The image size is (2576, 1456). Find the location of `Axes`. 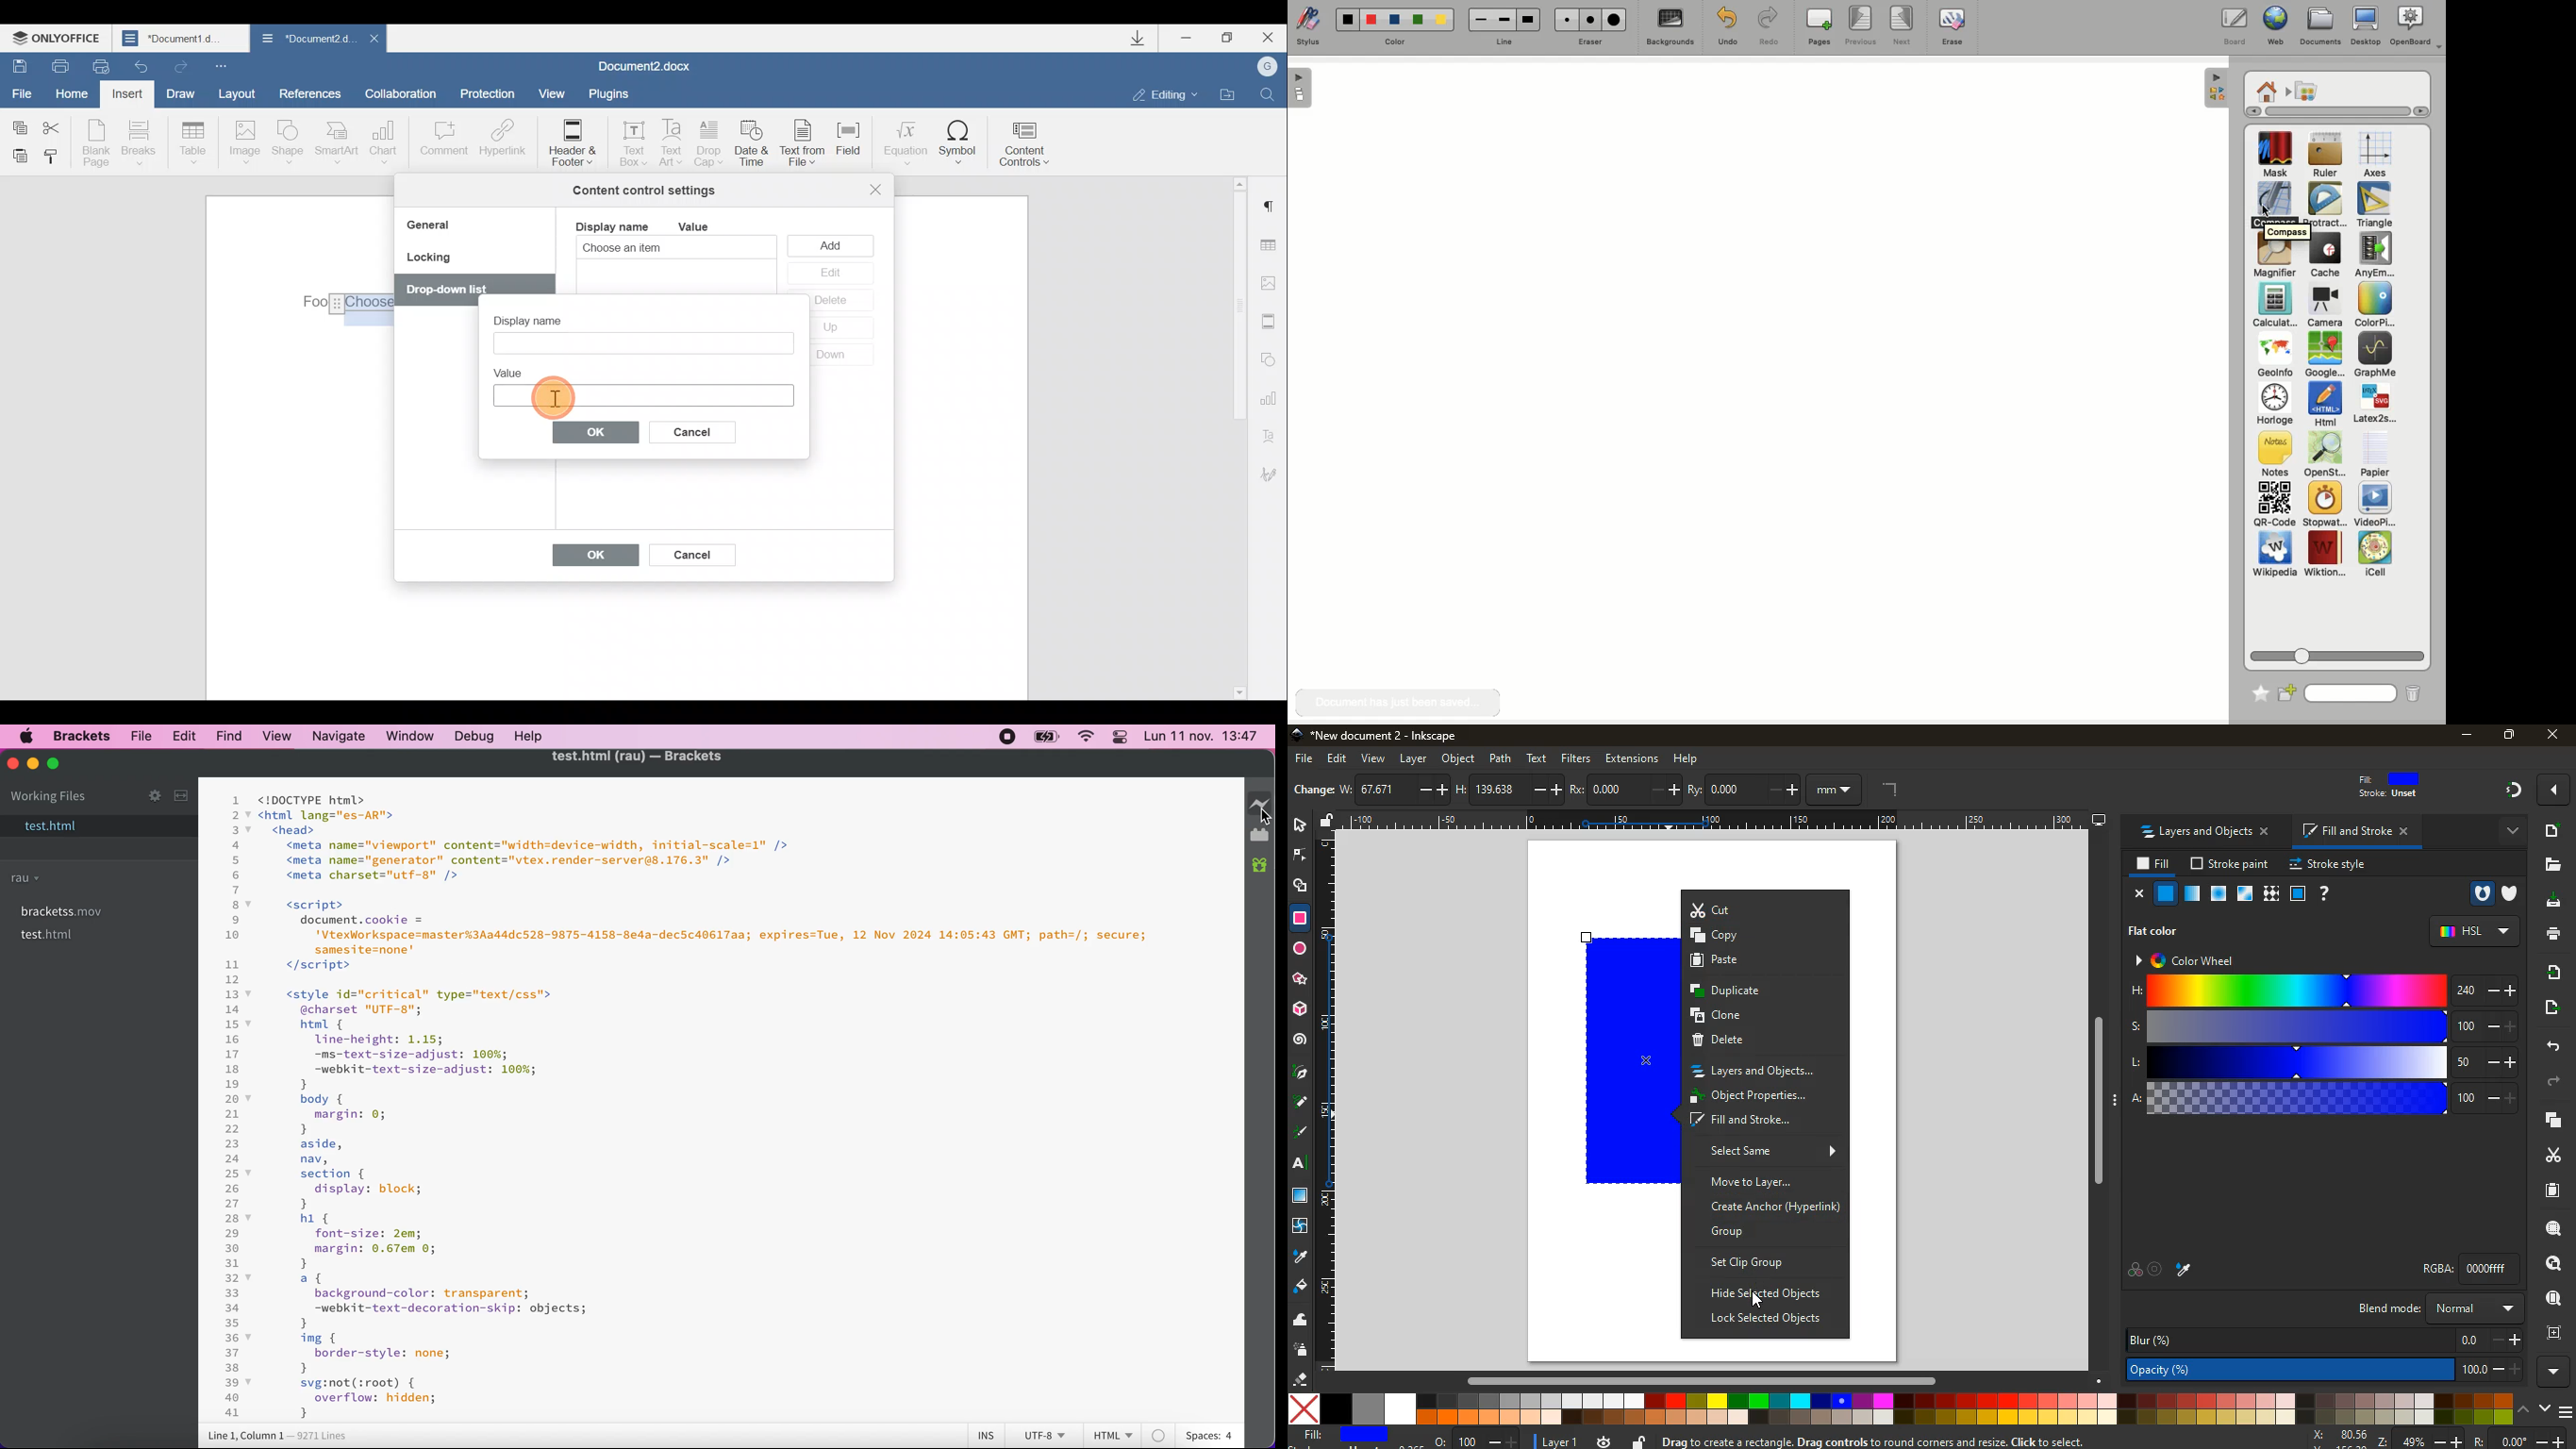

Axes is located at coordinates (2376, 155).